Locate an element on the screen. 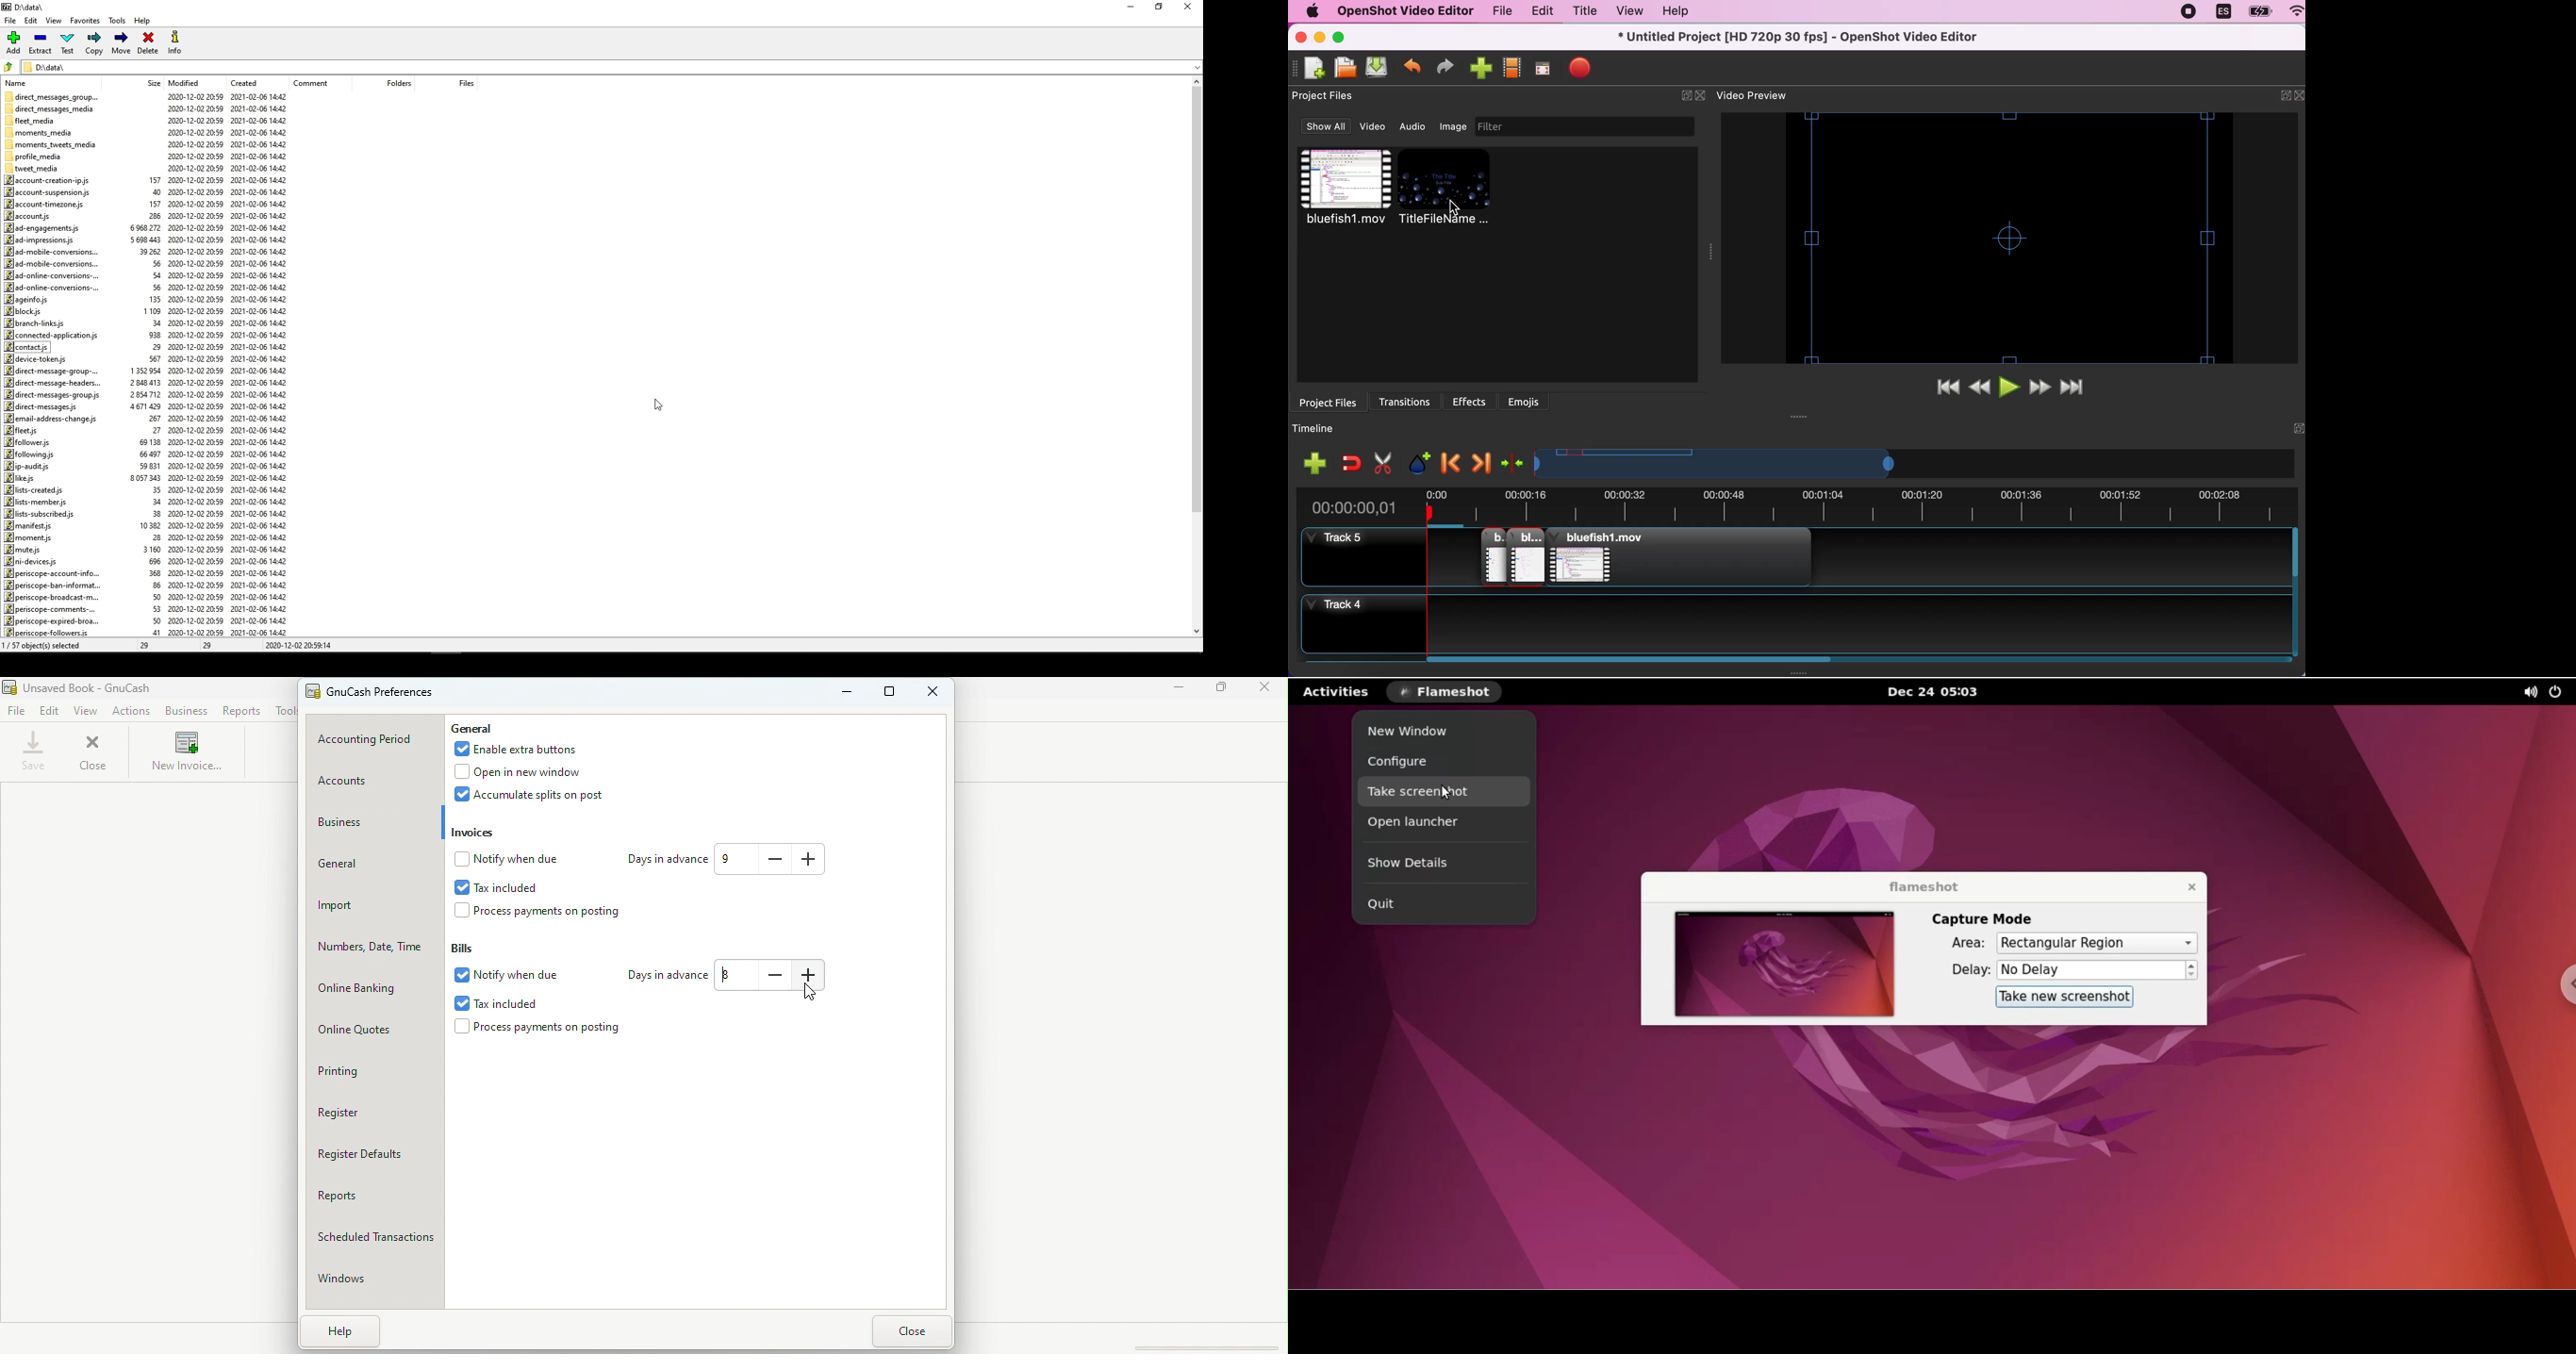 The width and height of the screenshot is (2576, 1372). Increase is located at coordinates (813, 977).